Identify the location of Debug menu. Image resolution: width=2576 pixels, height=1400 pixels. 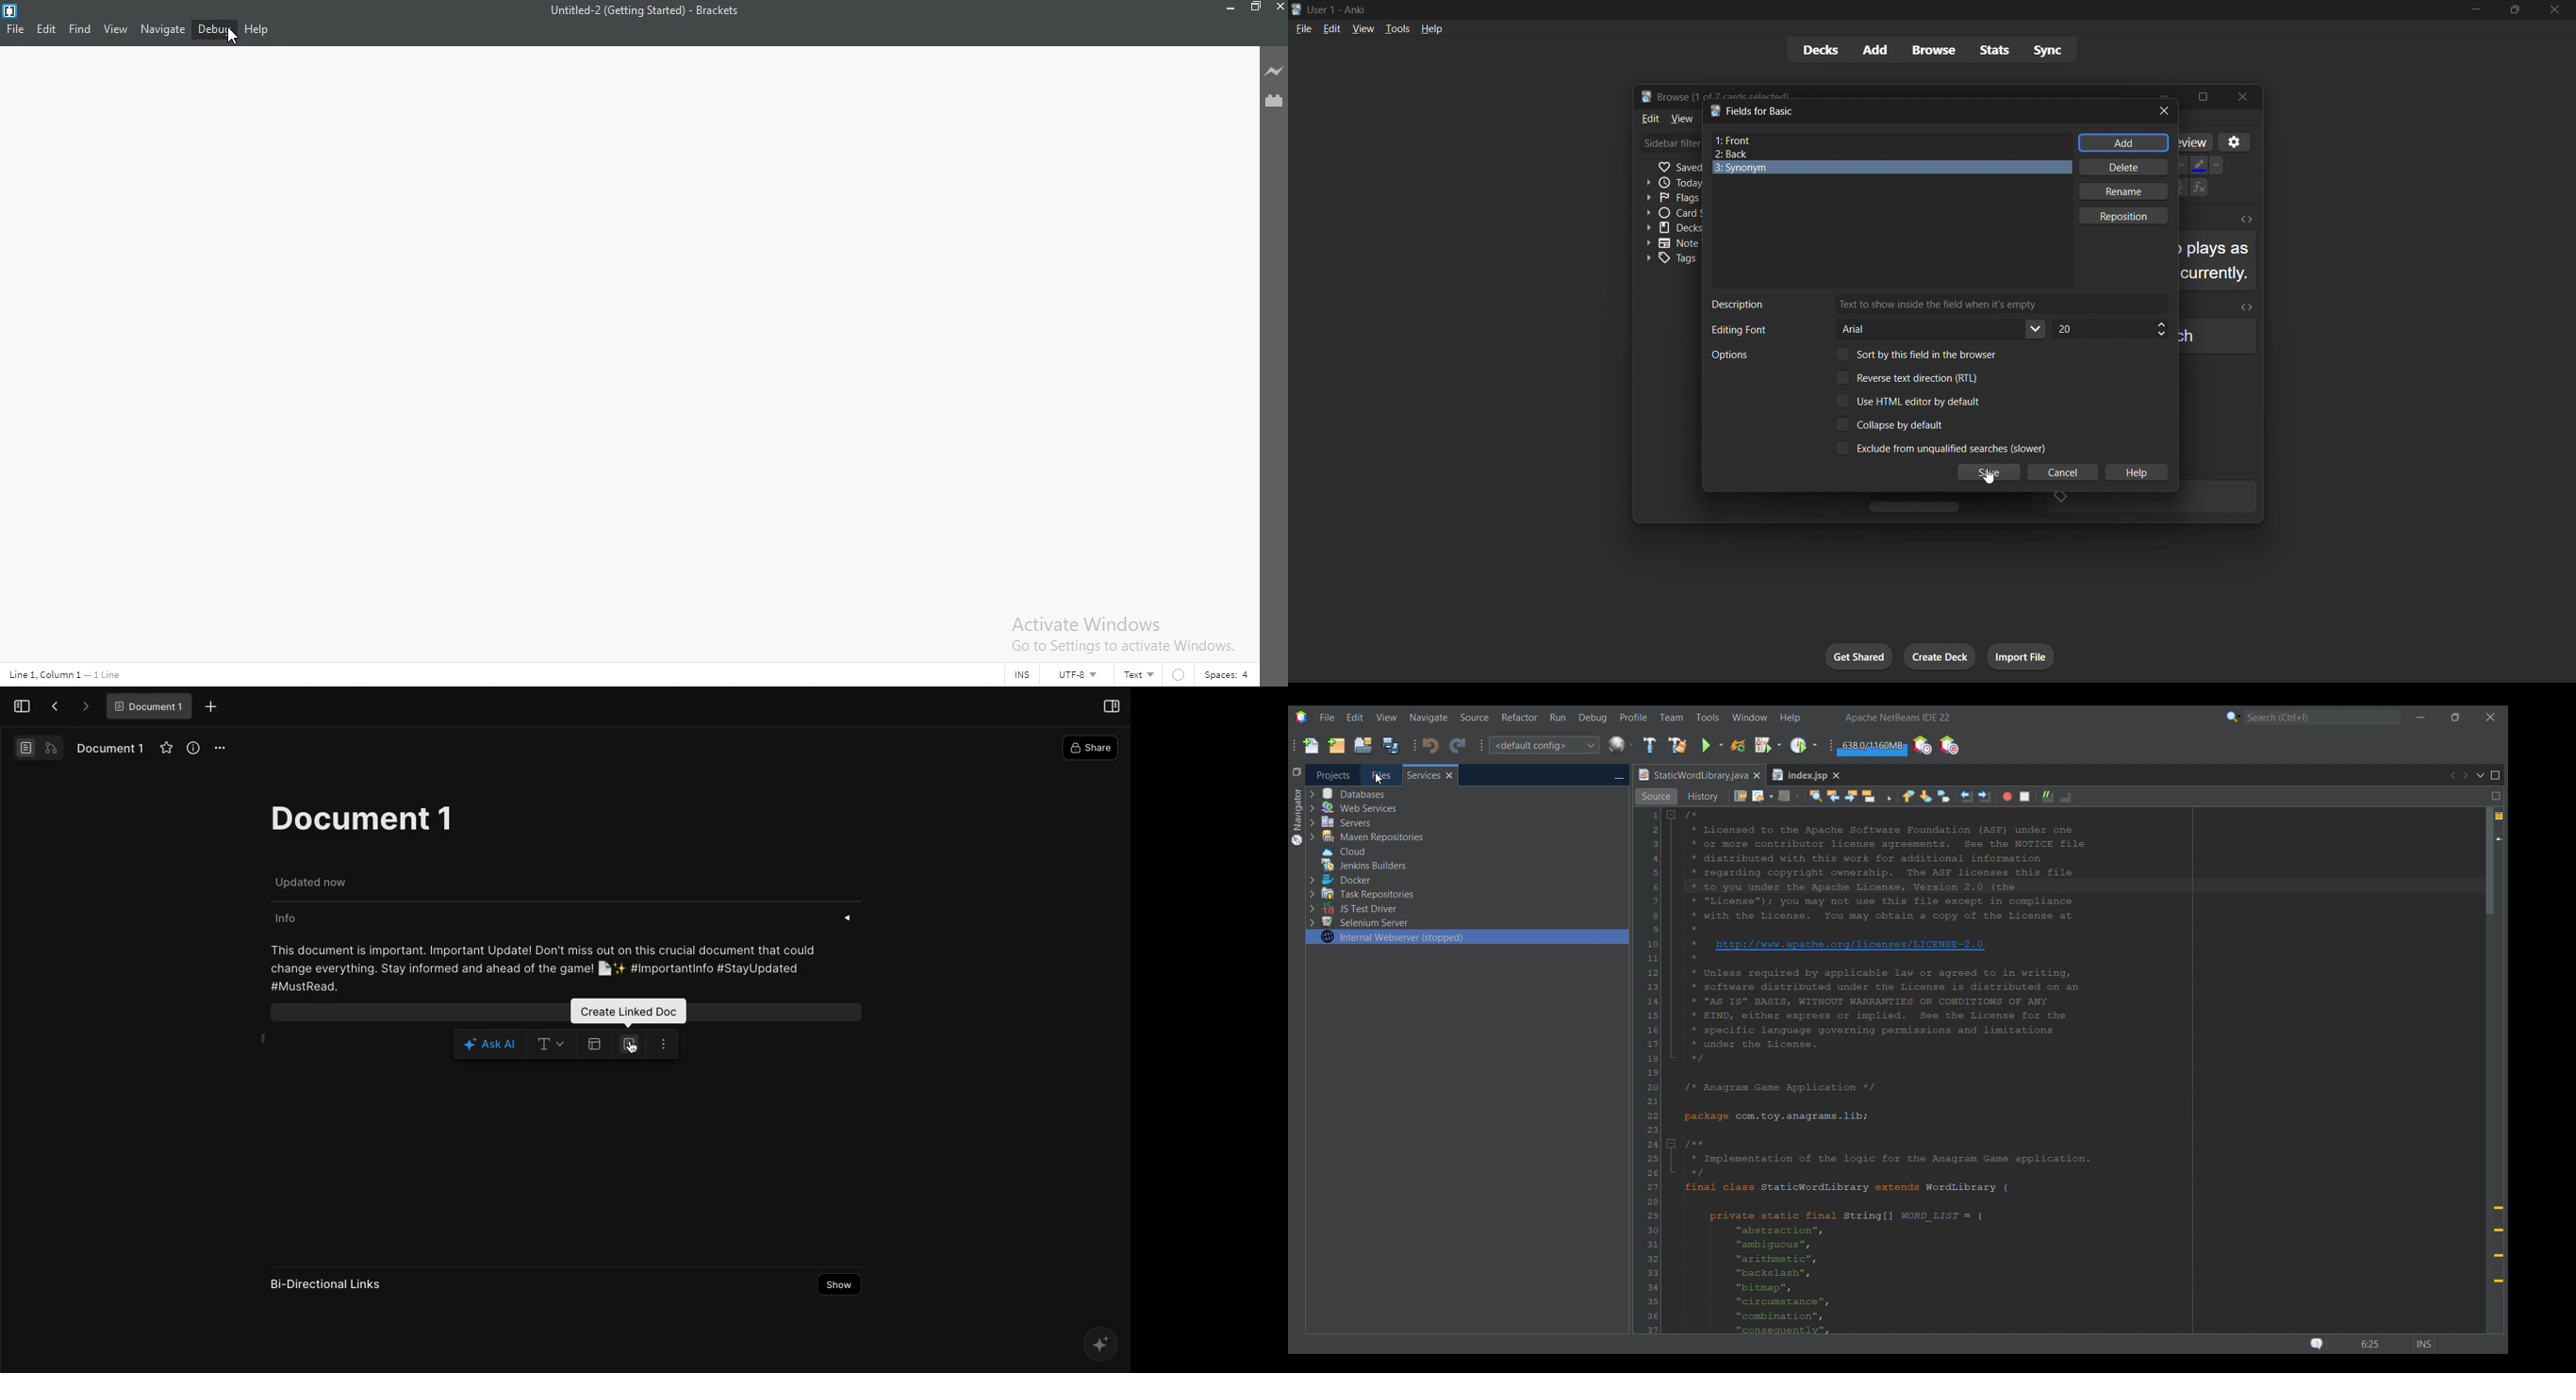
(1593, 718).